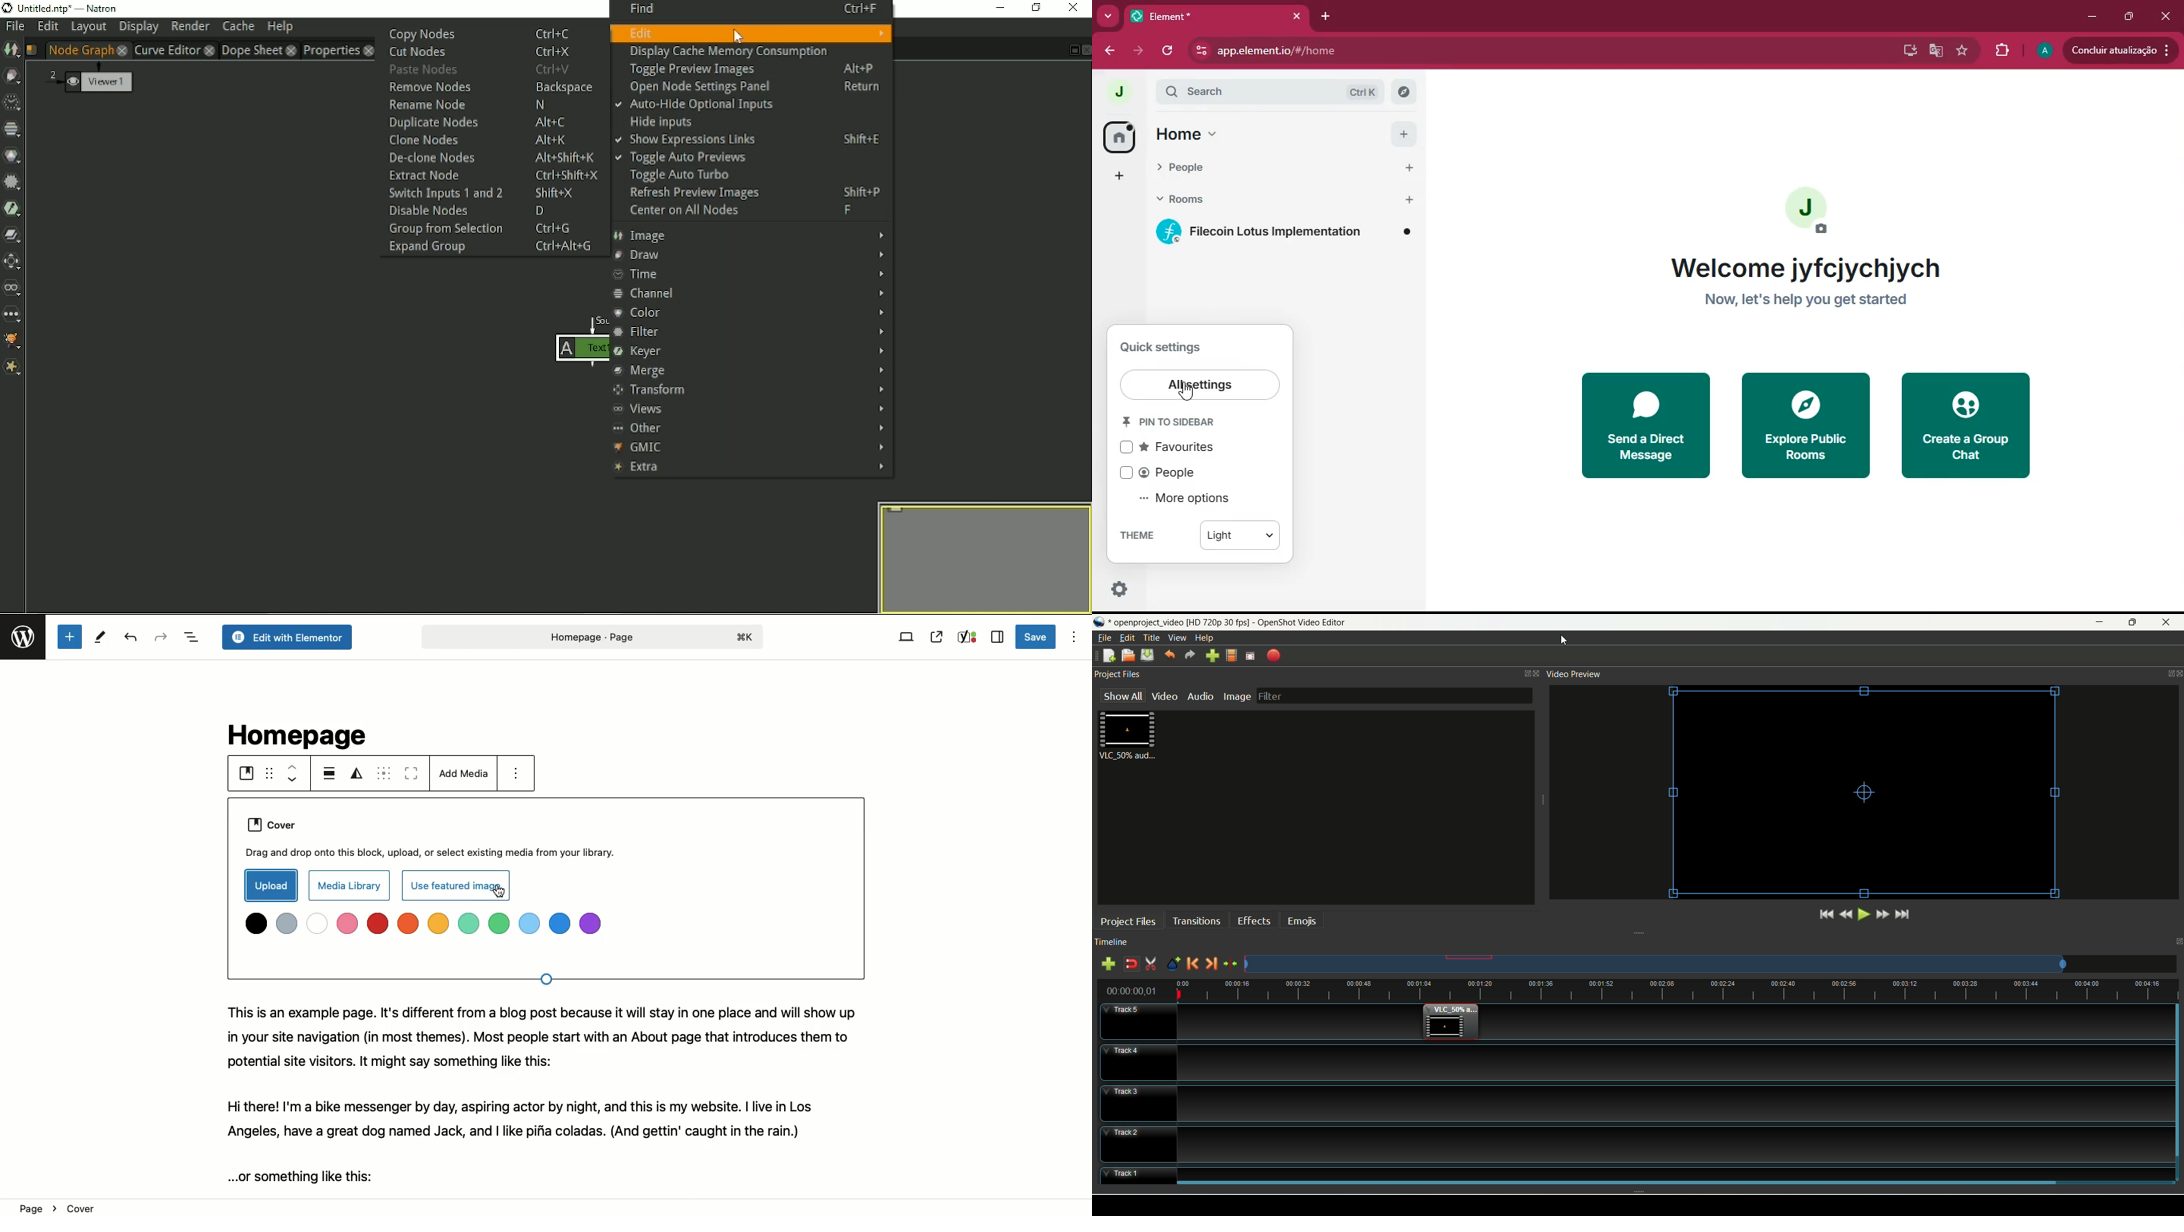 The image size is (2184, 1232). I want to click on add room, so click(1411, 201).